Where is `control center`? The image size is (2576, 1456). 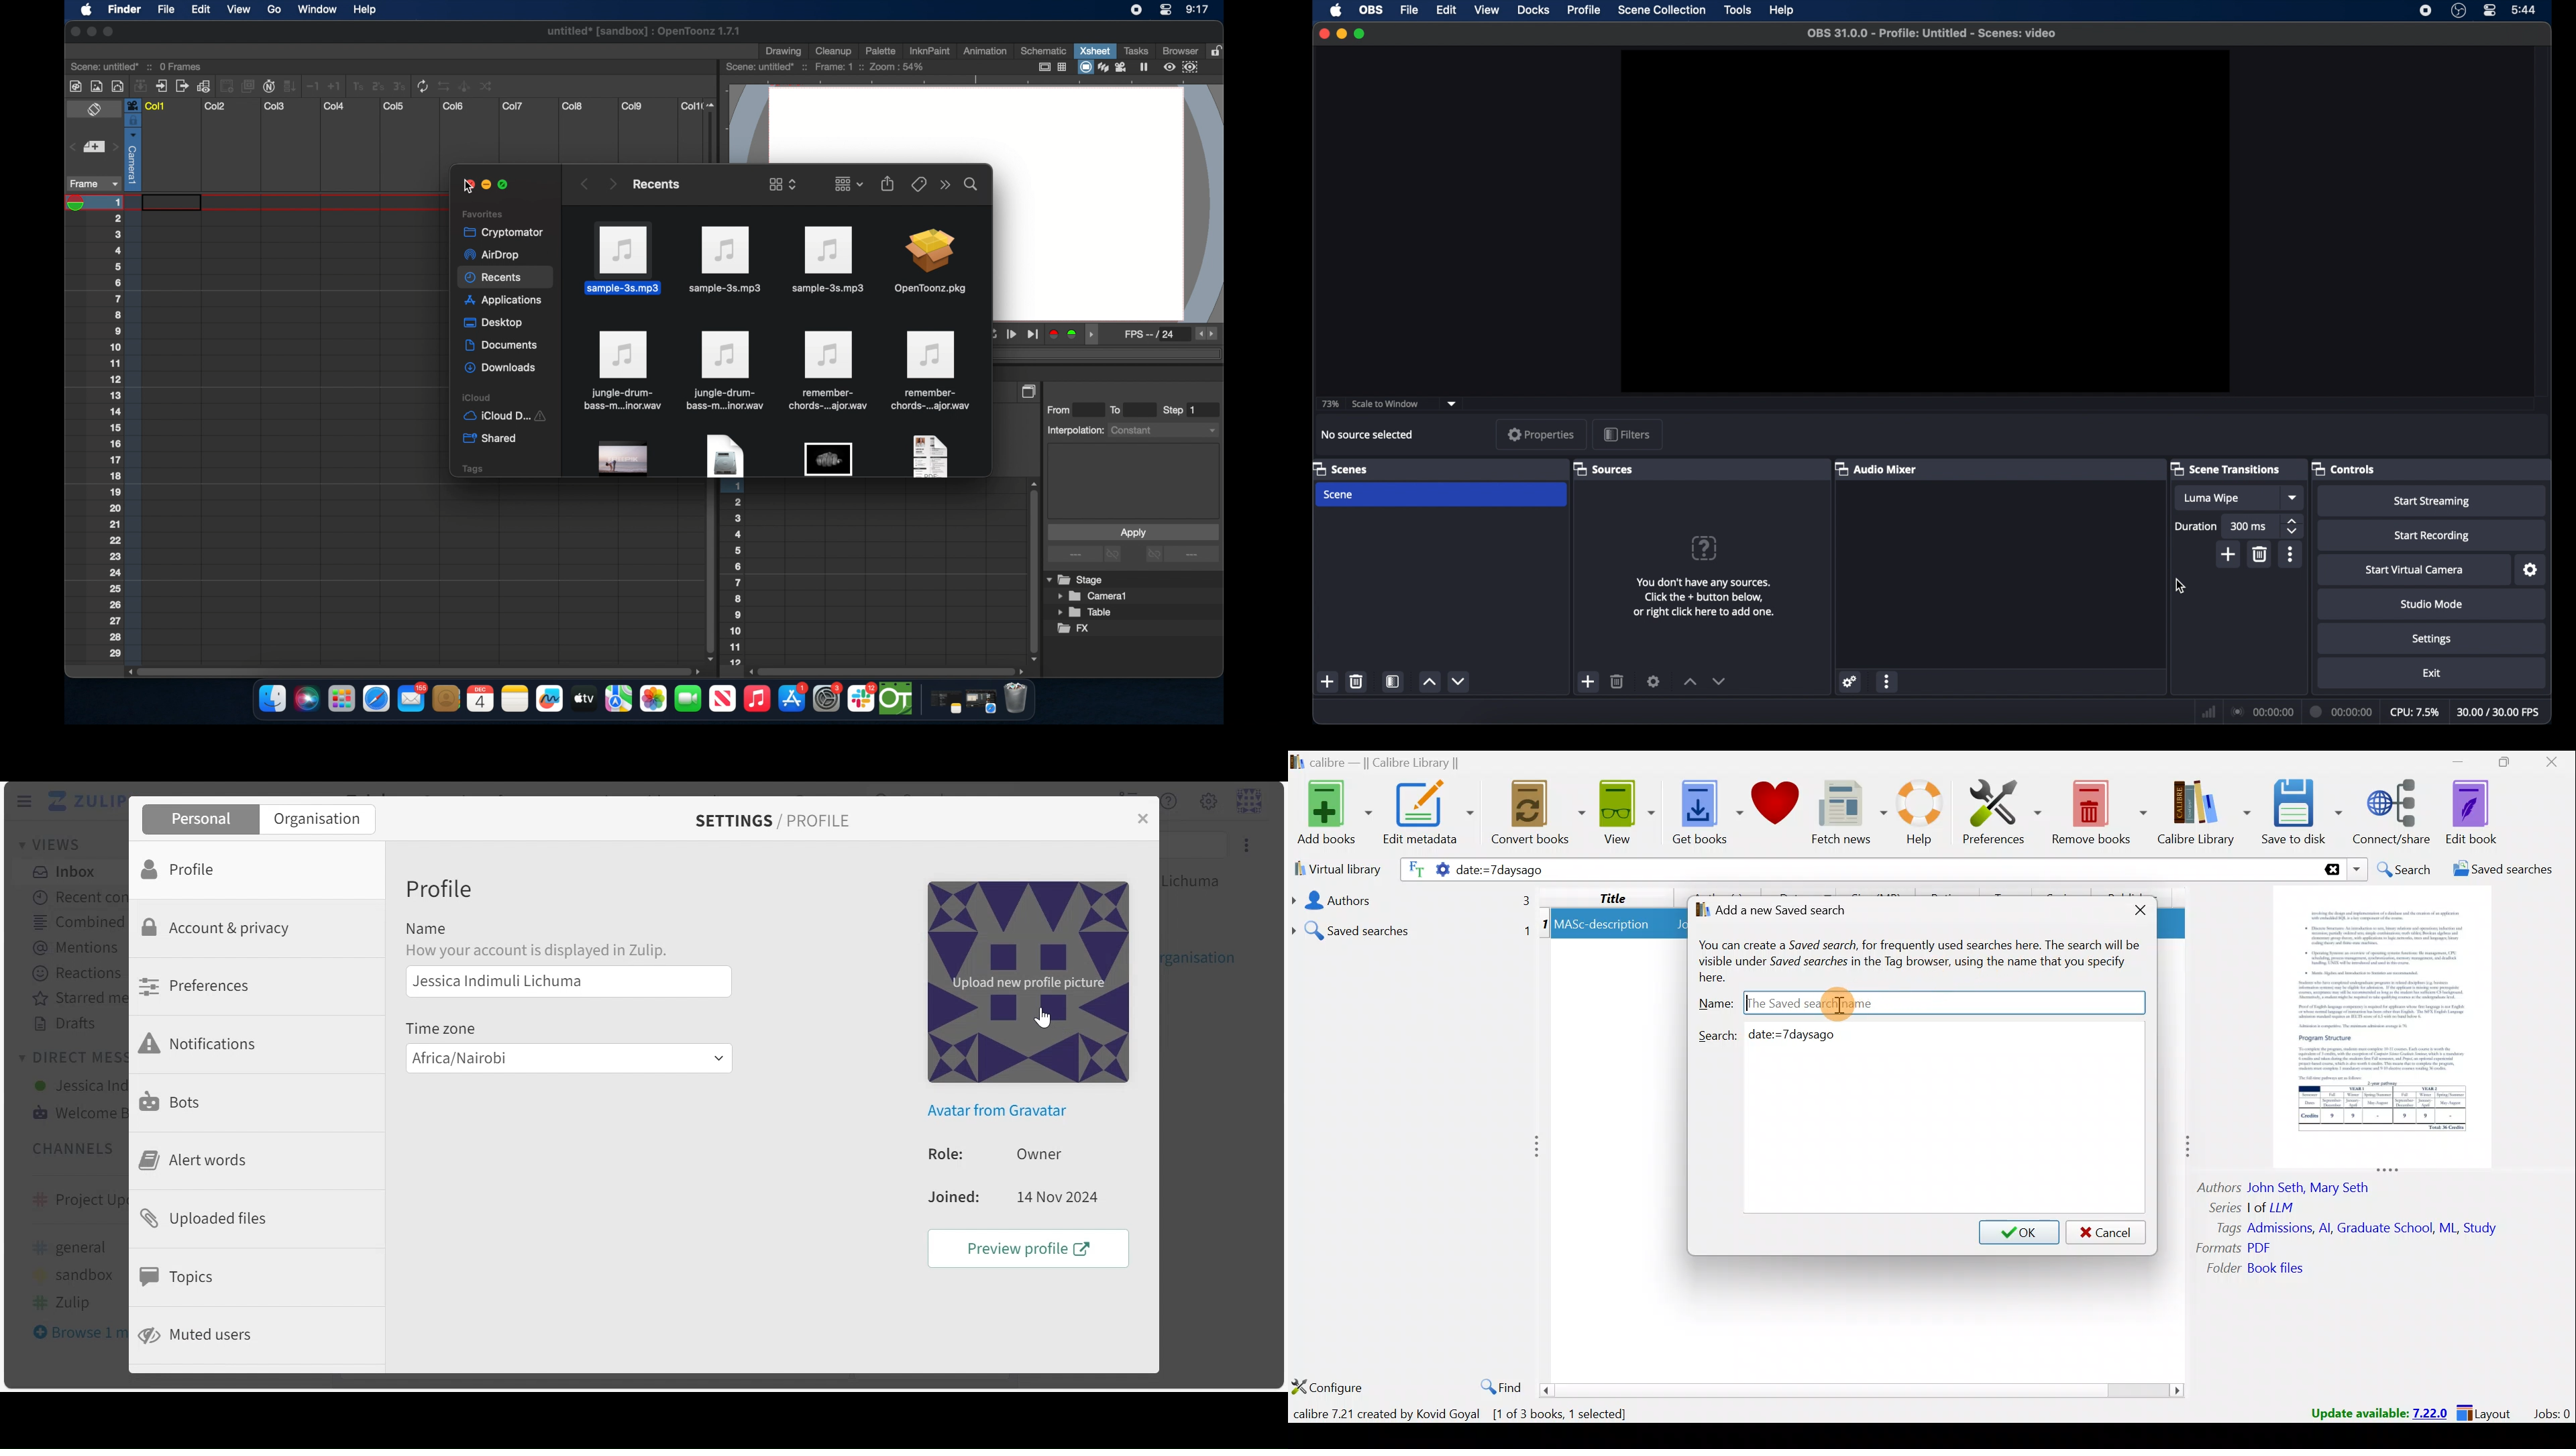
control center is located at coordinates (2490, 10).